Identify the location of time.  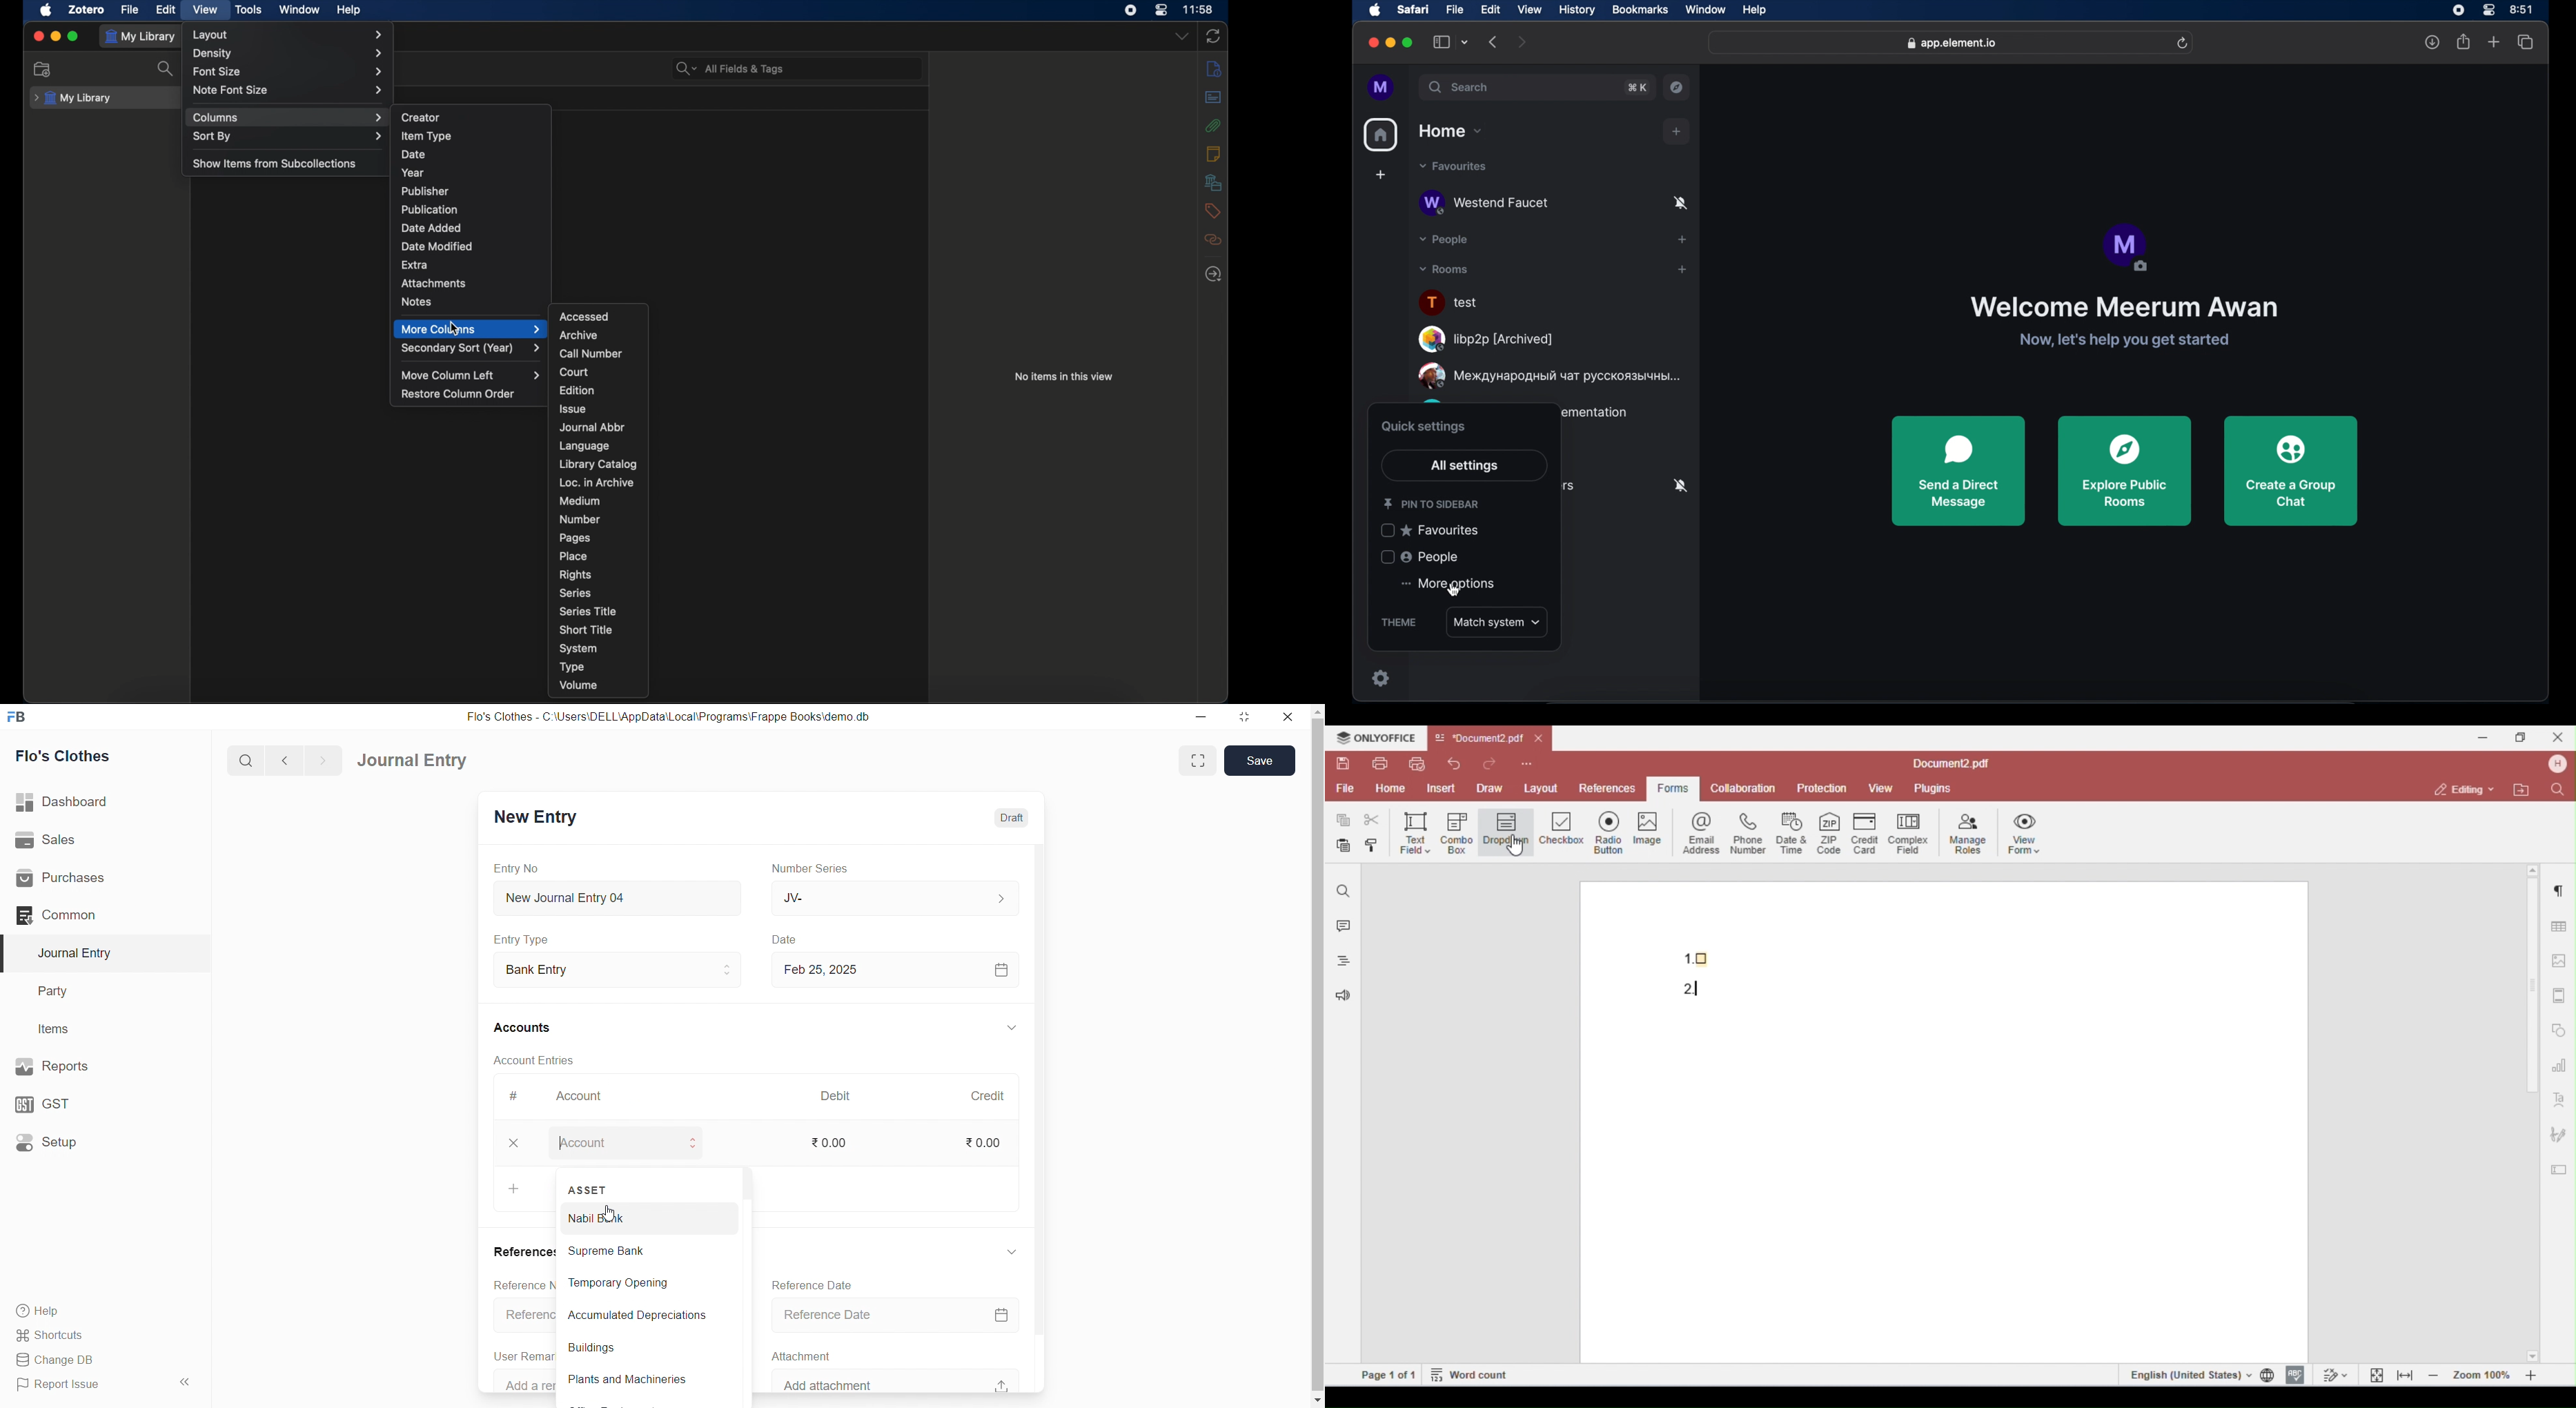
(1198, 10).